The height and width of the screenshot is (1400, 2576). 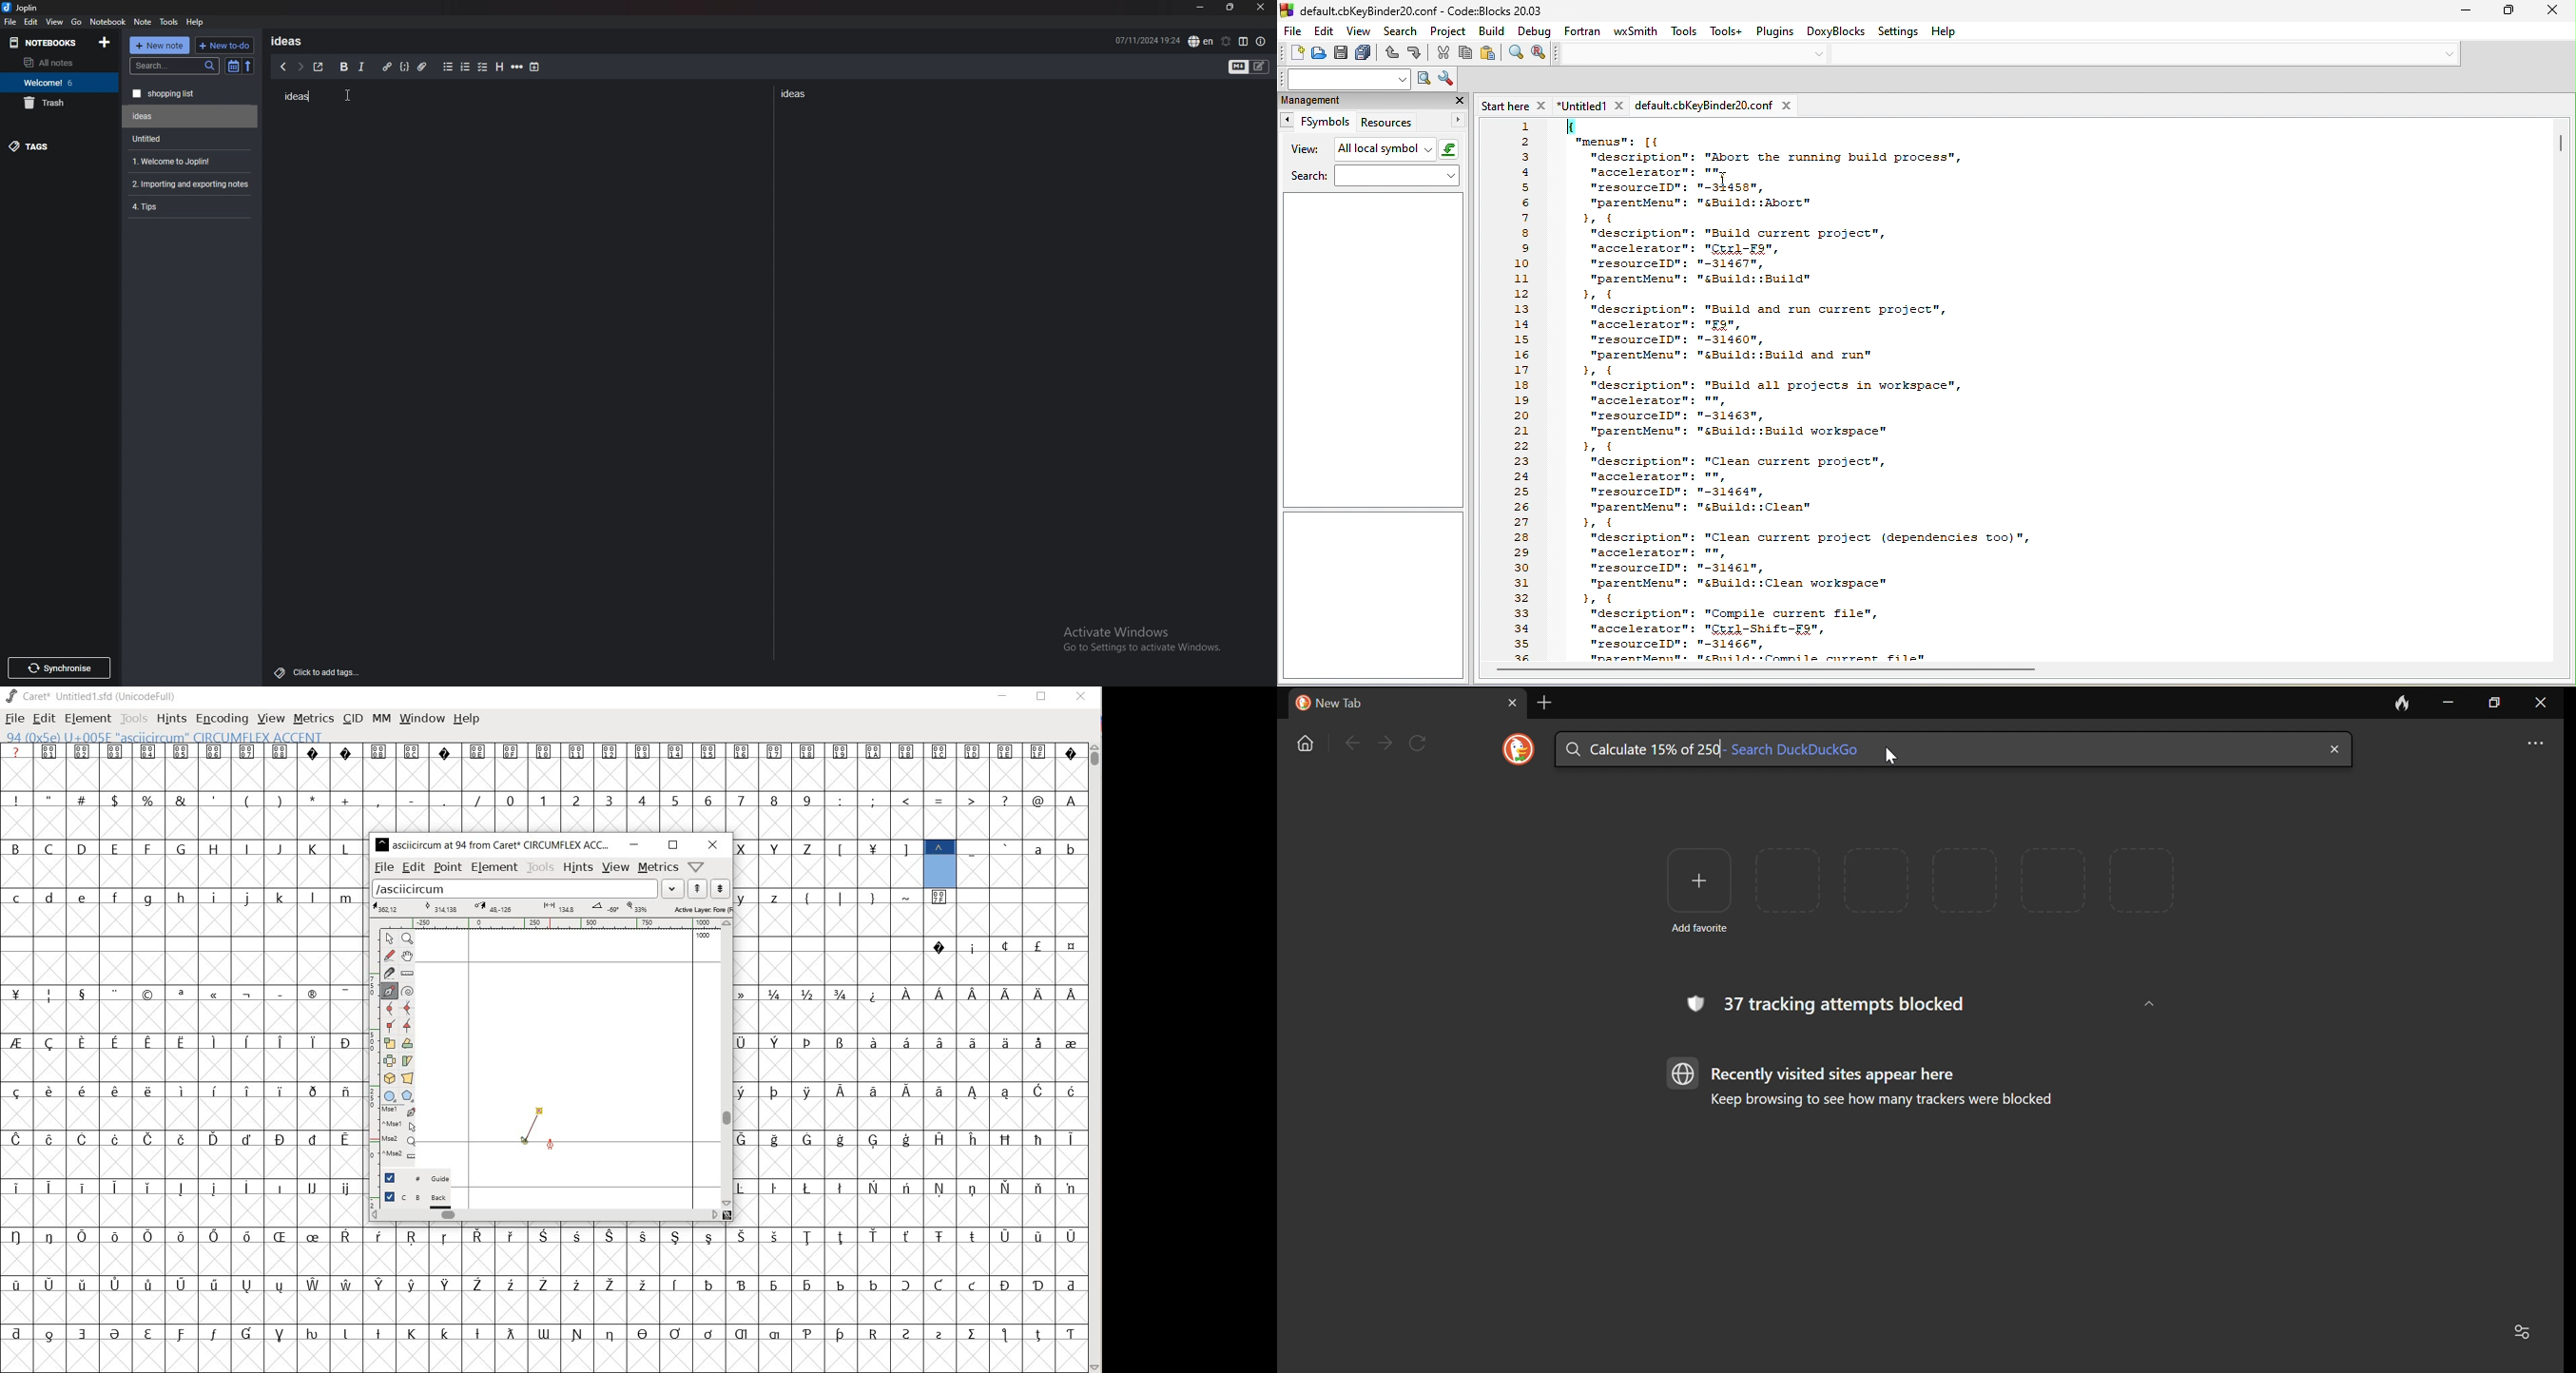 I want to click on previous, so click(x=283, y=67).